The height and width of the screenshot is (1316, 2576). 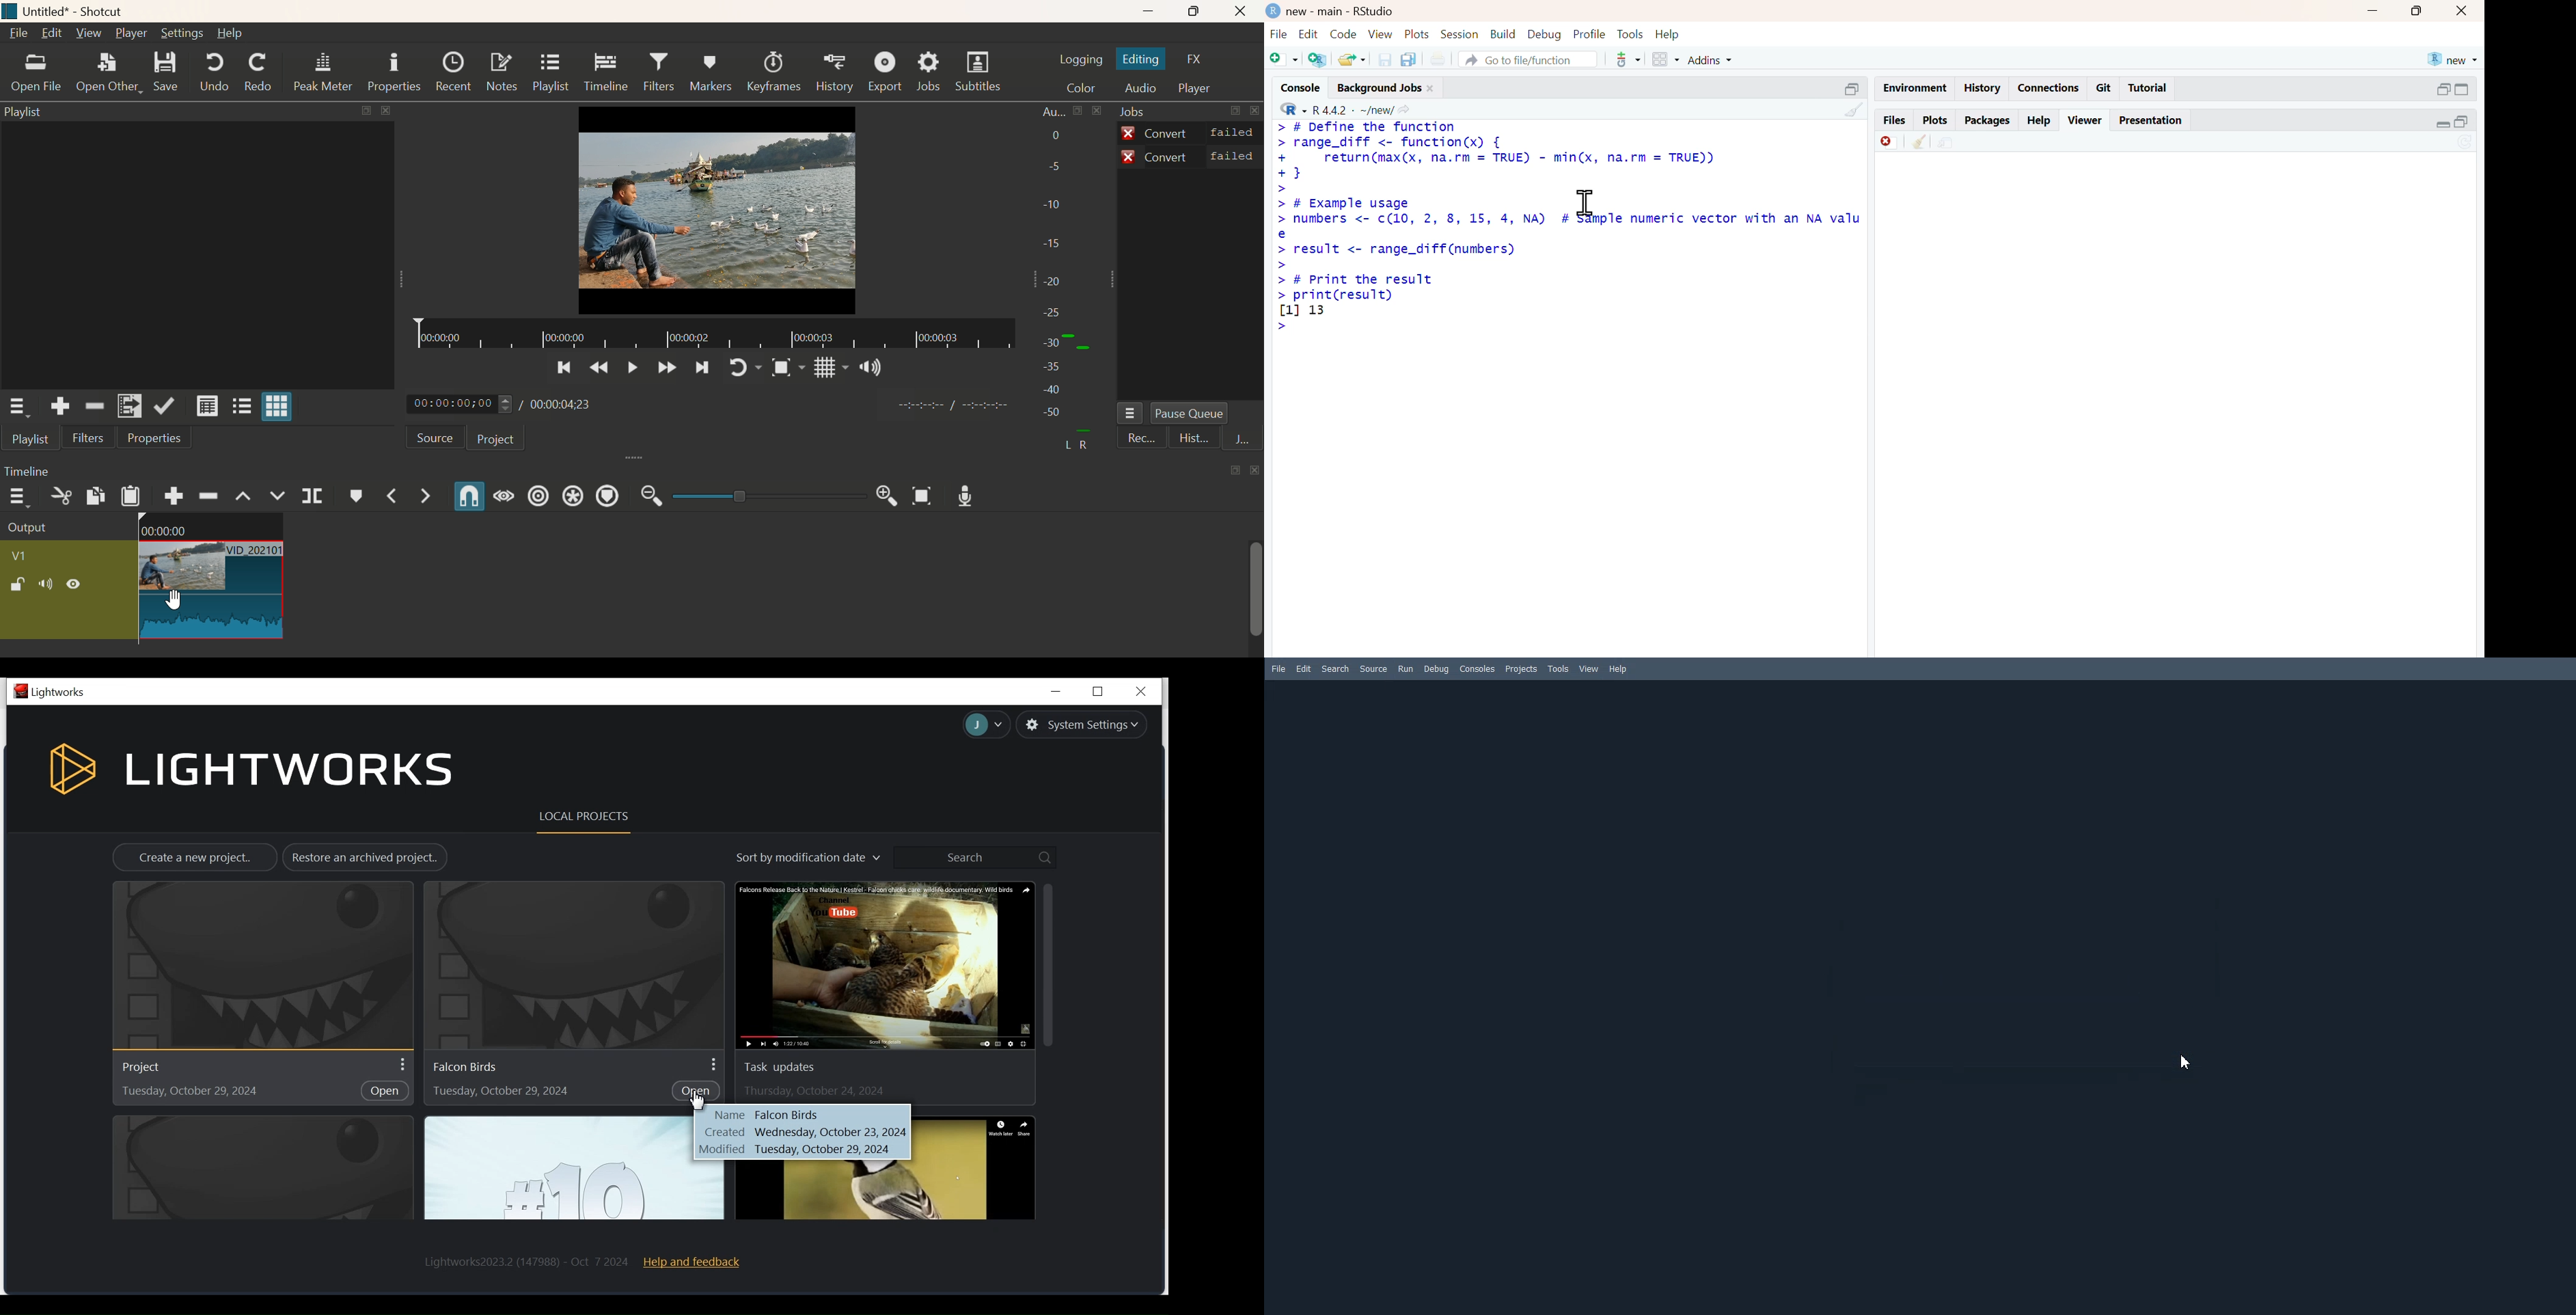 I want to click on background jobs, so click(x=1380, y=90).